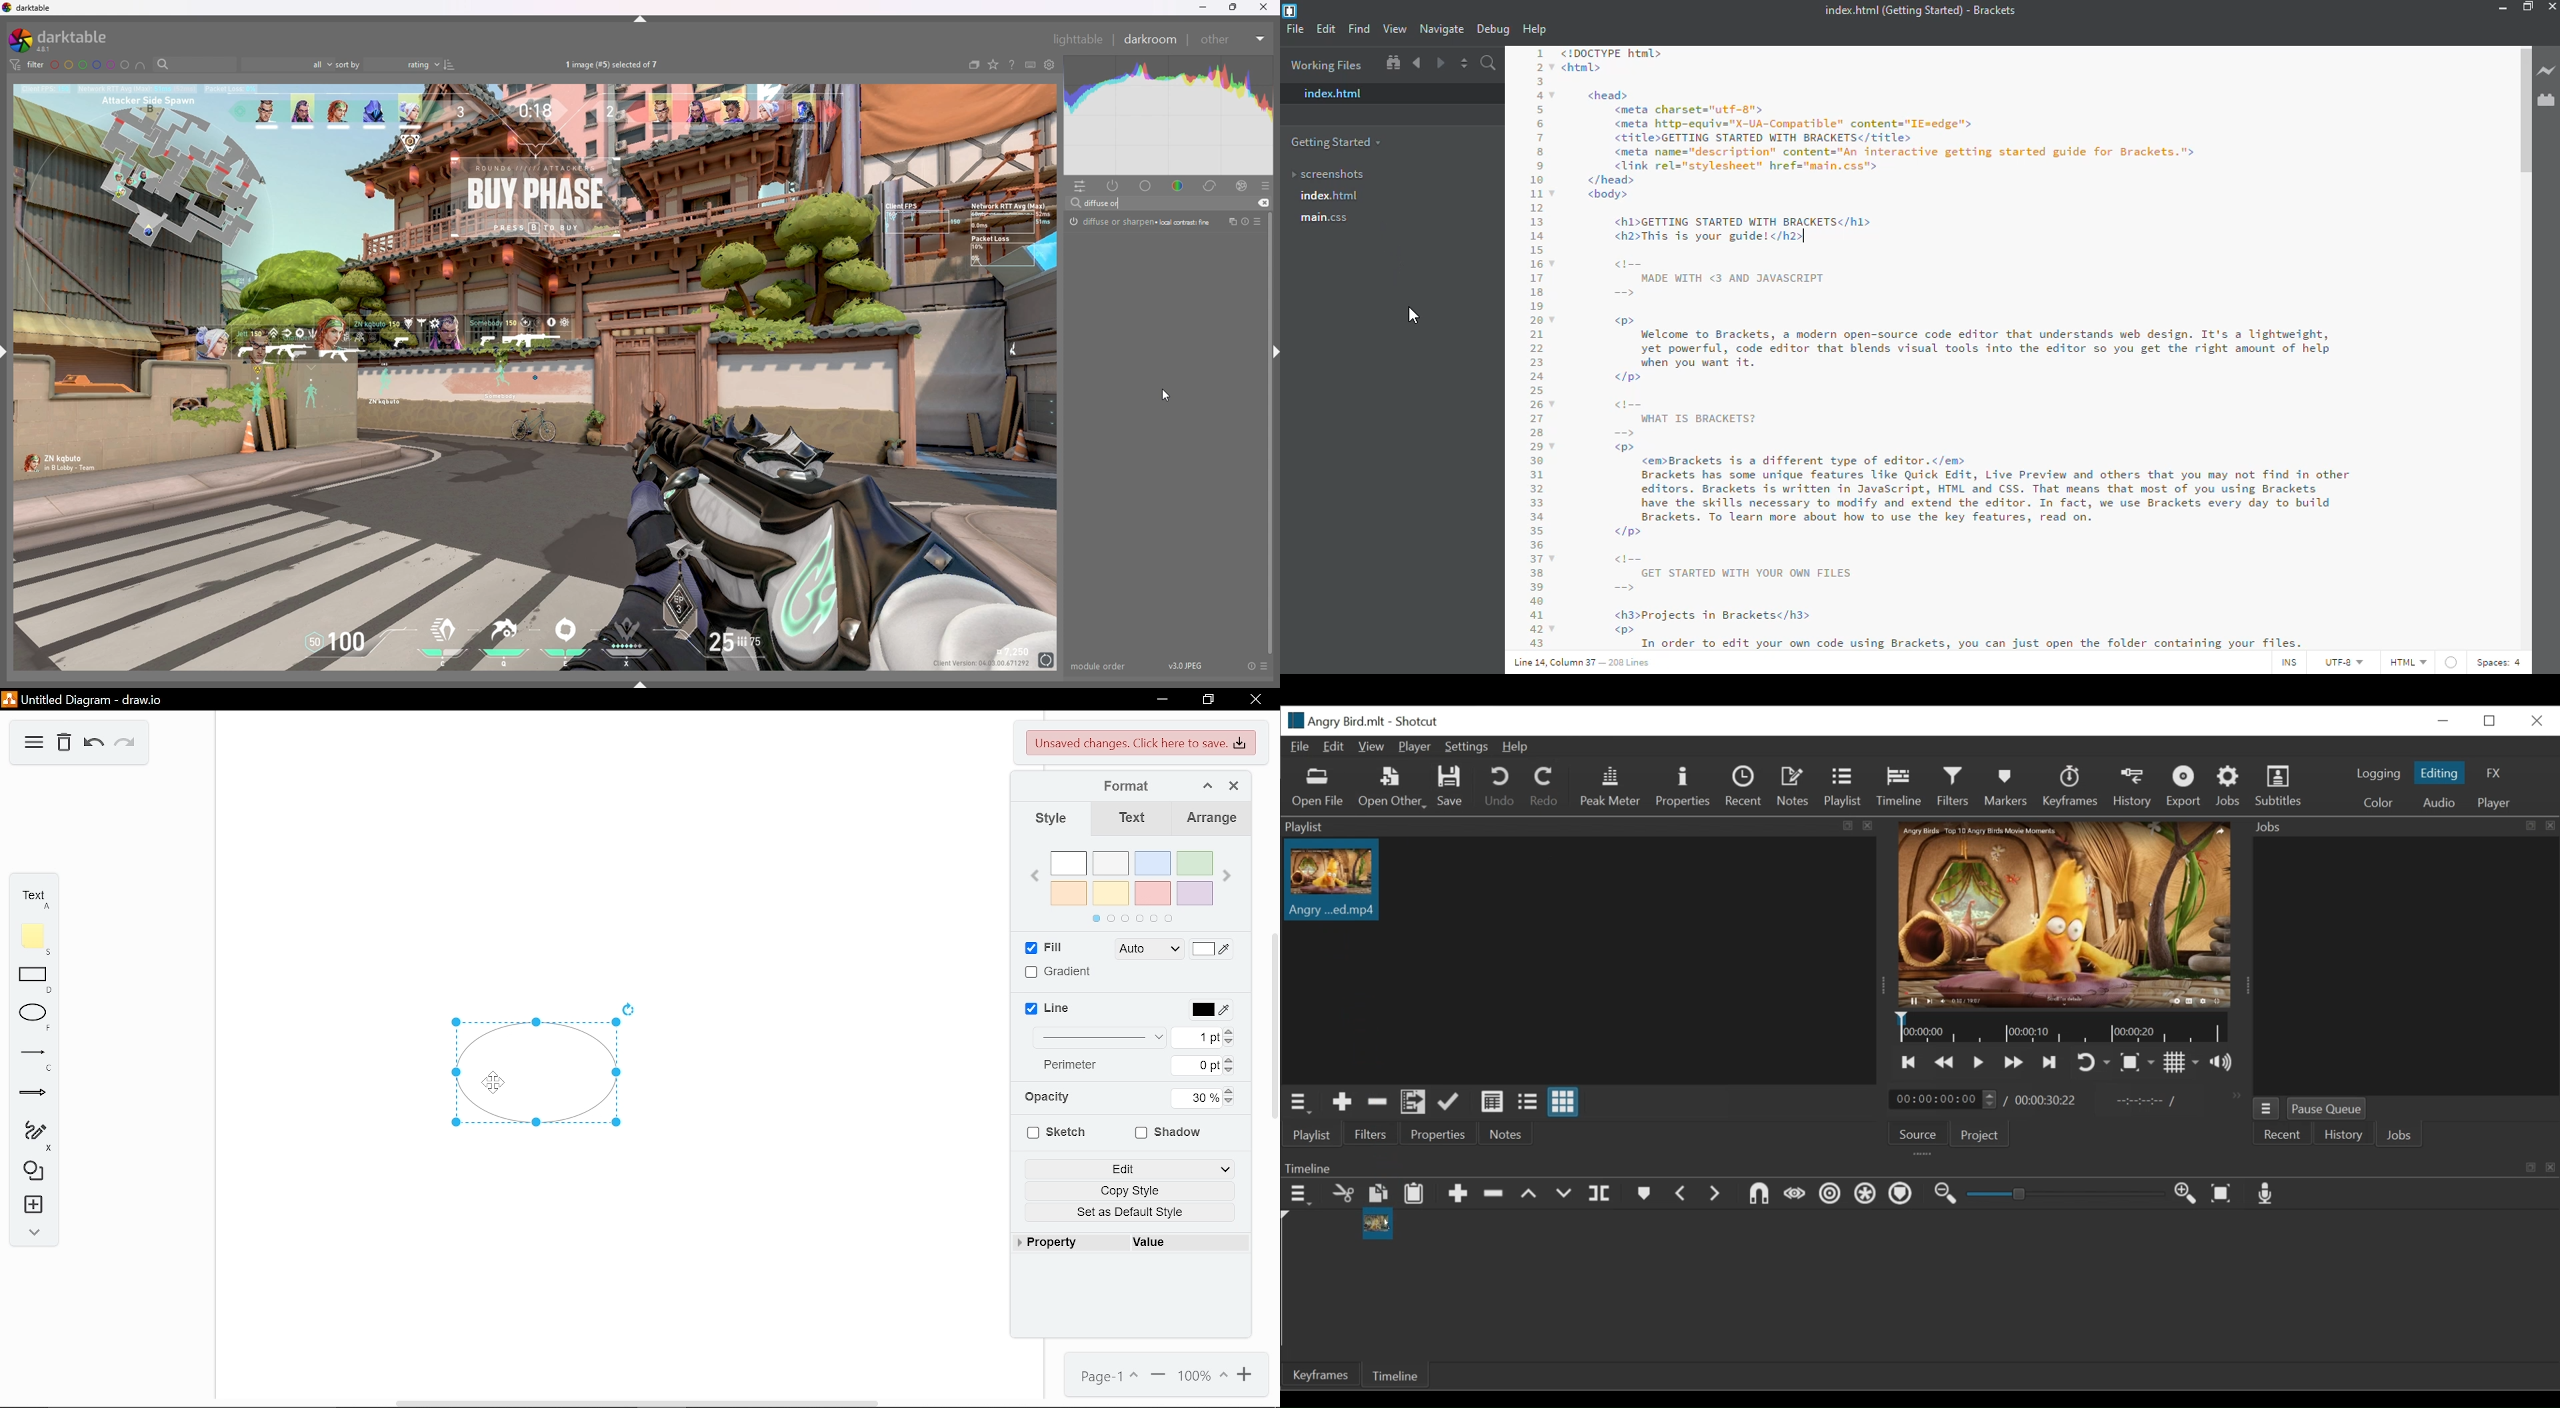  I want to click on Paste, so click(1414, 1193).